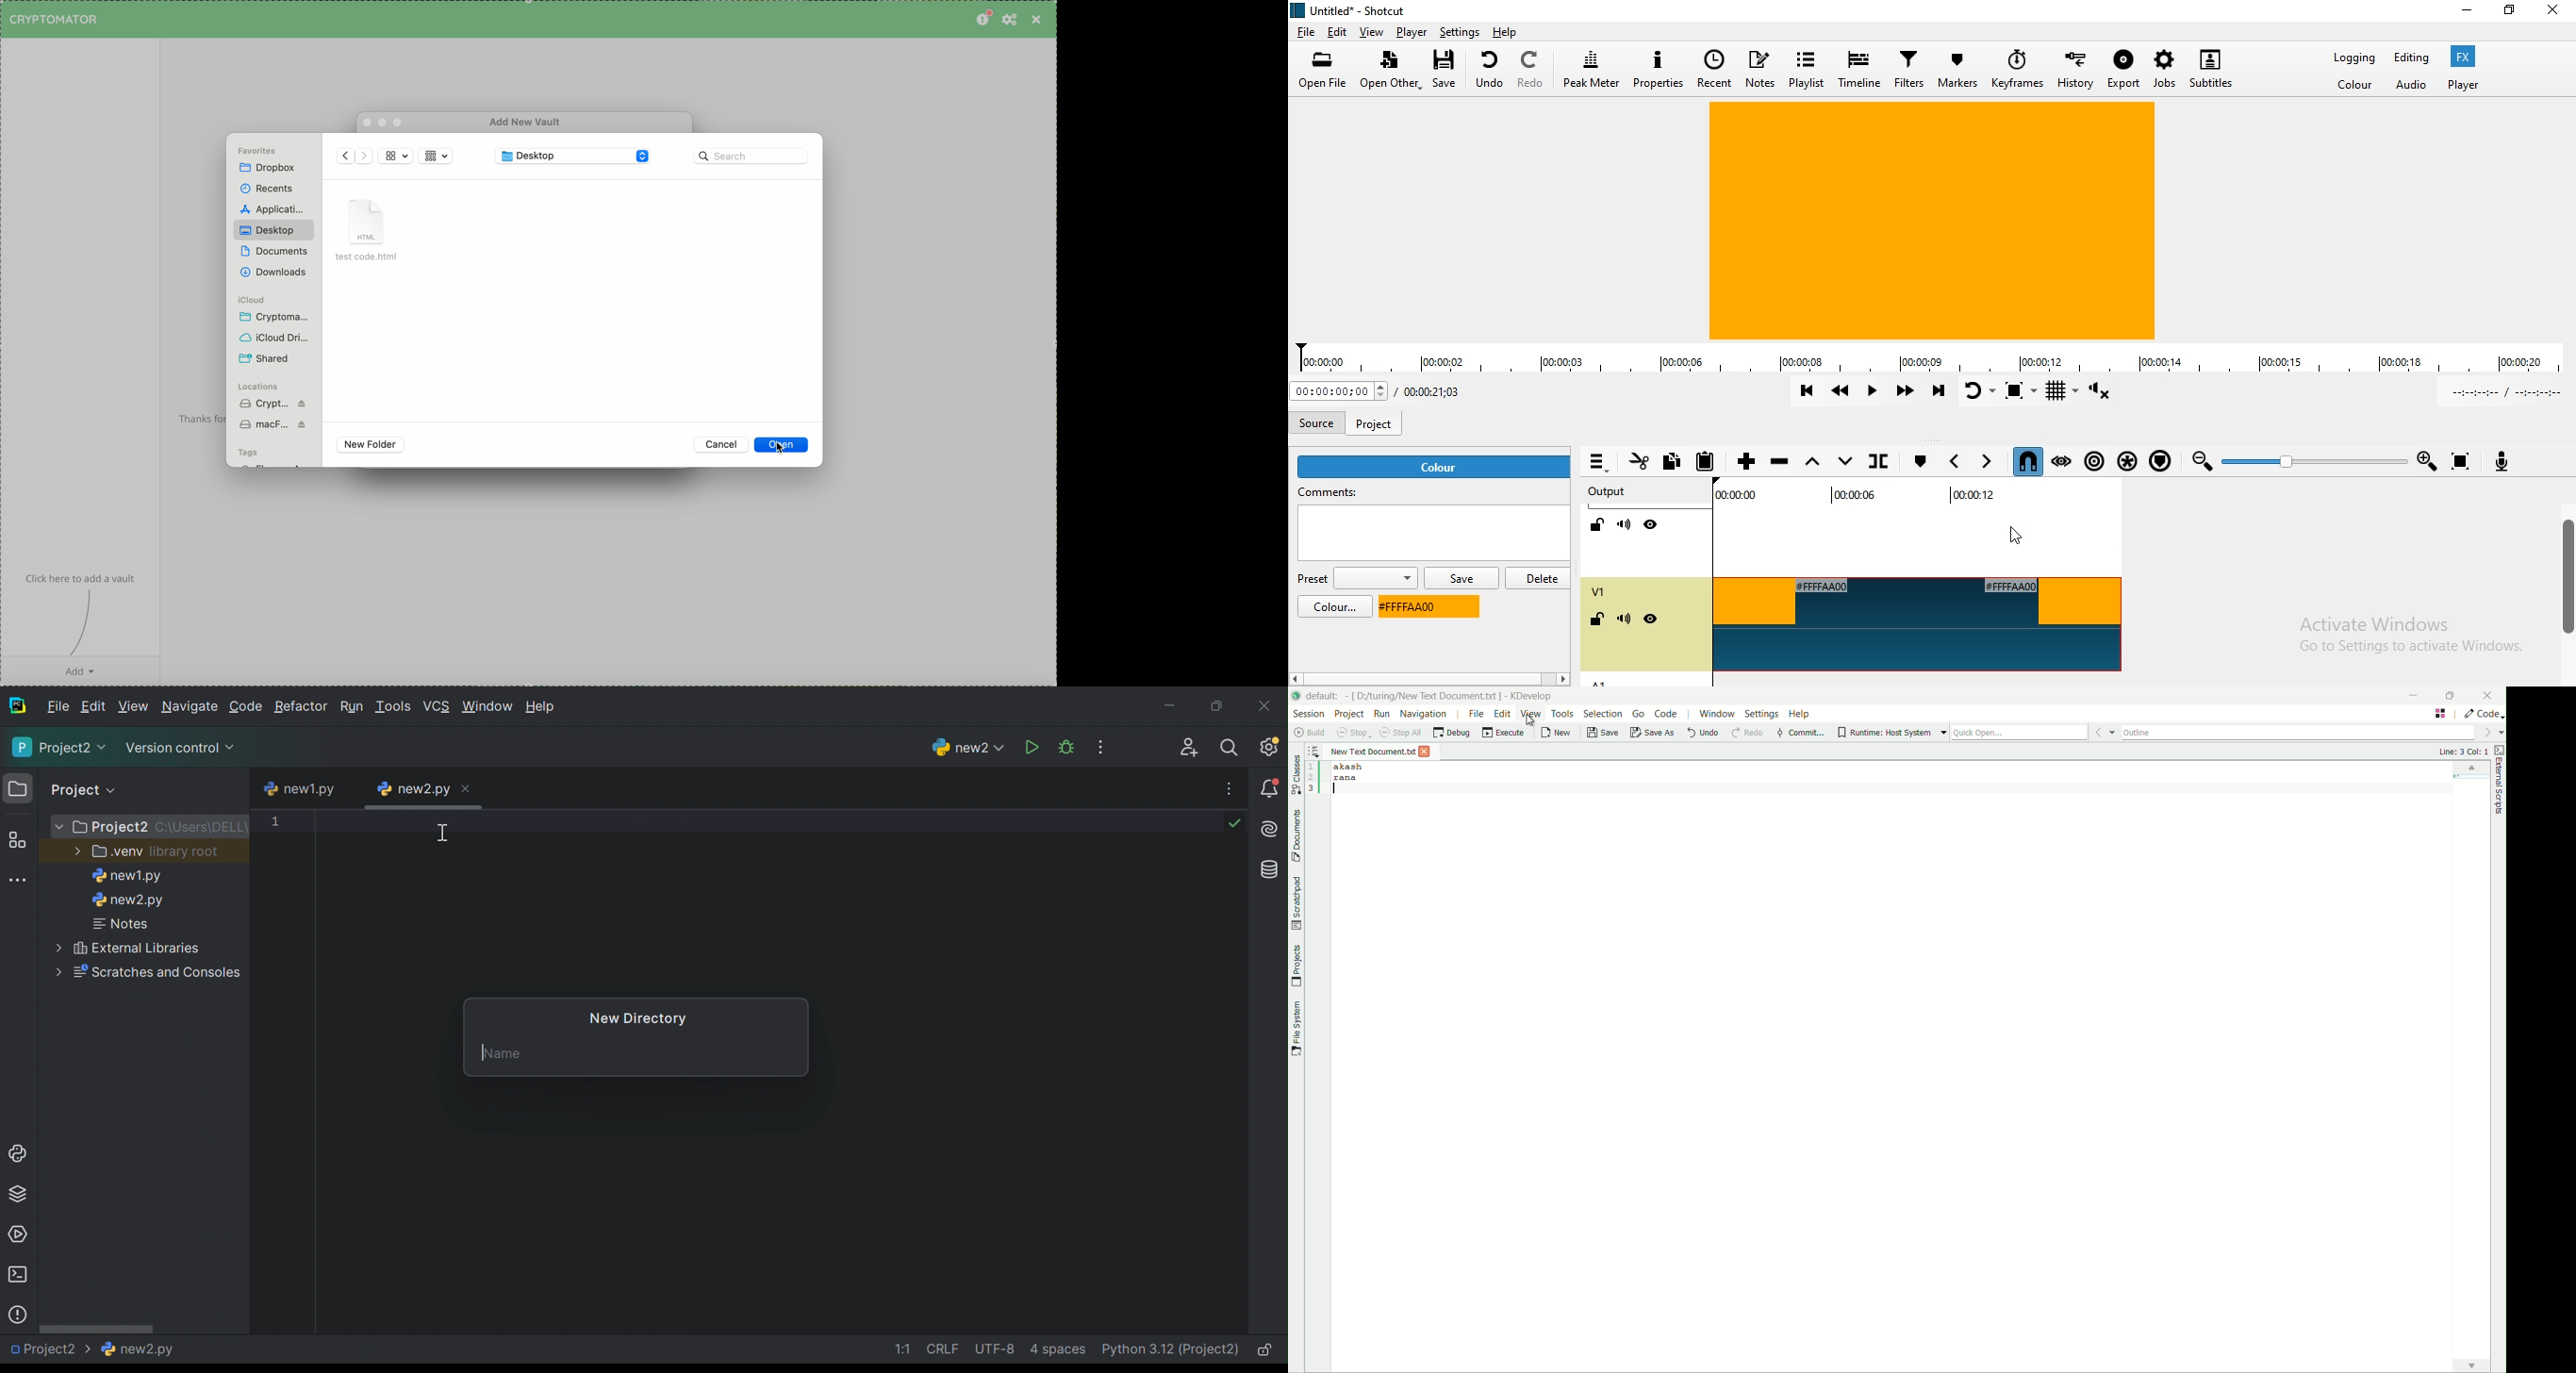 The height and width of the screenshot is (1400, 2576). I want to click on Append, so click(1747, 463).